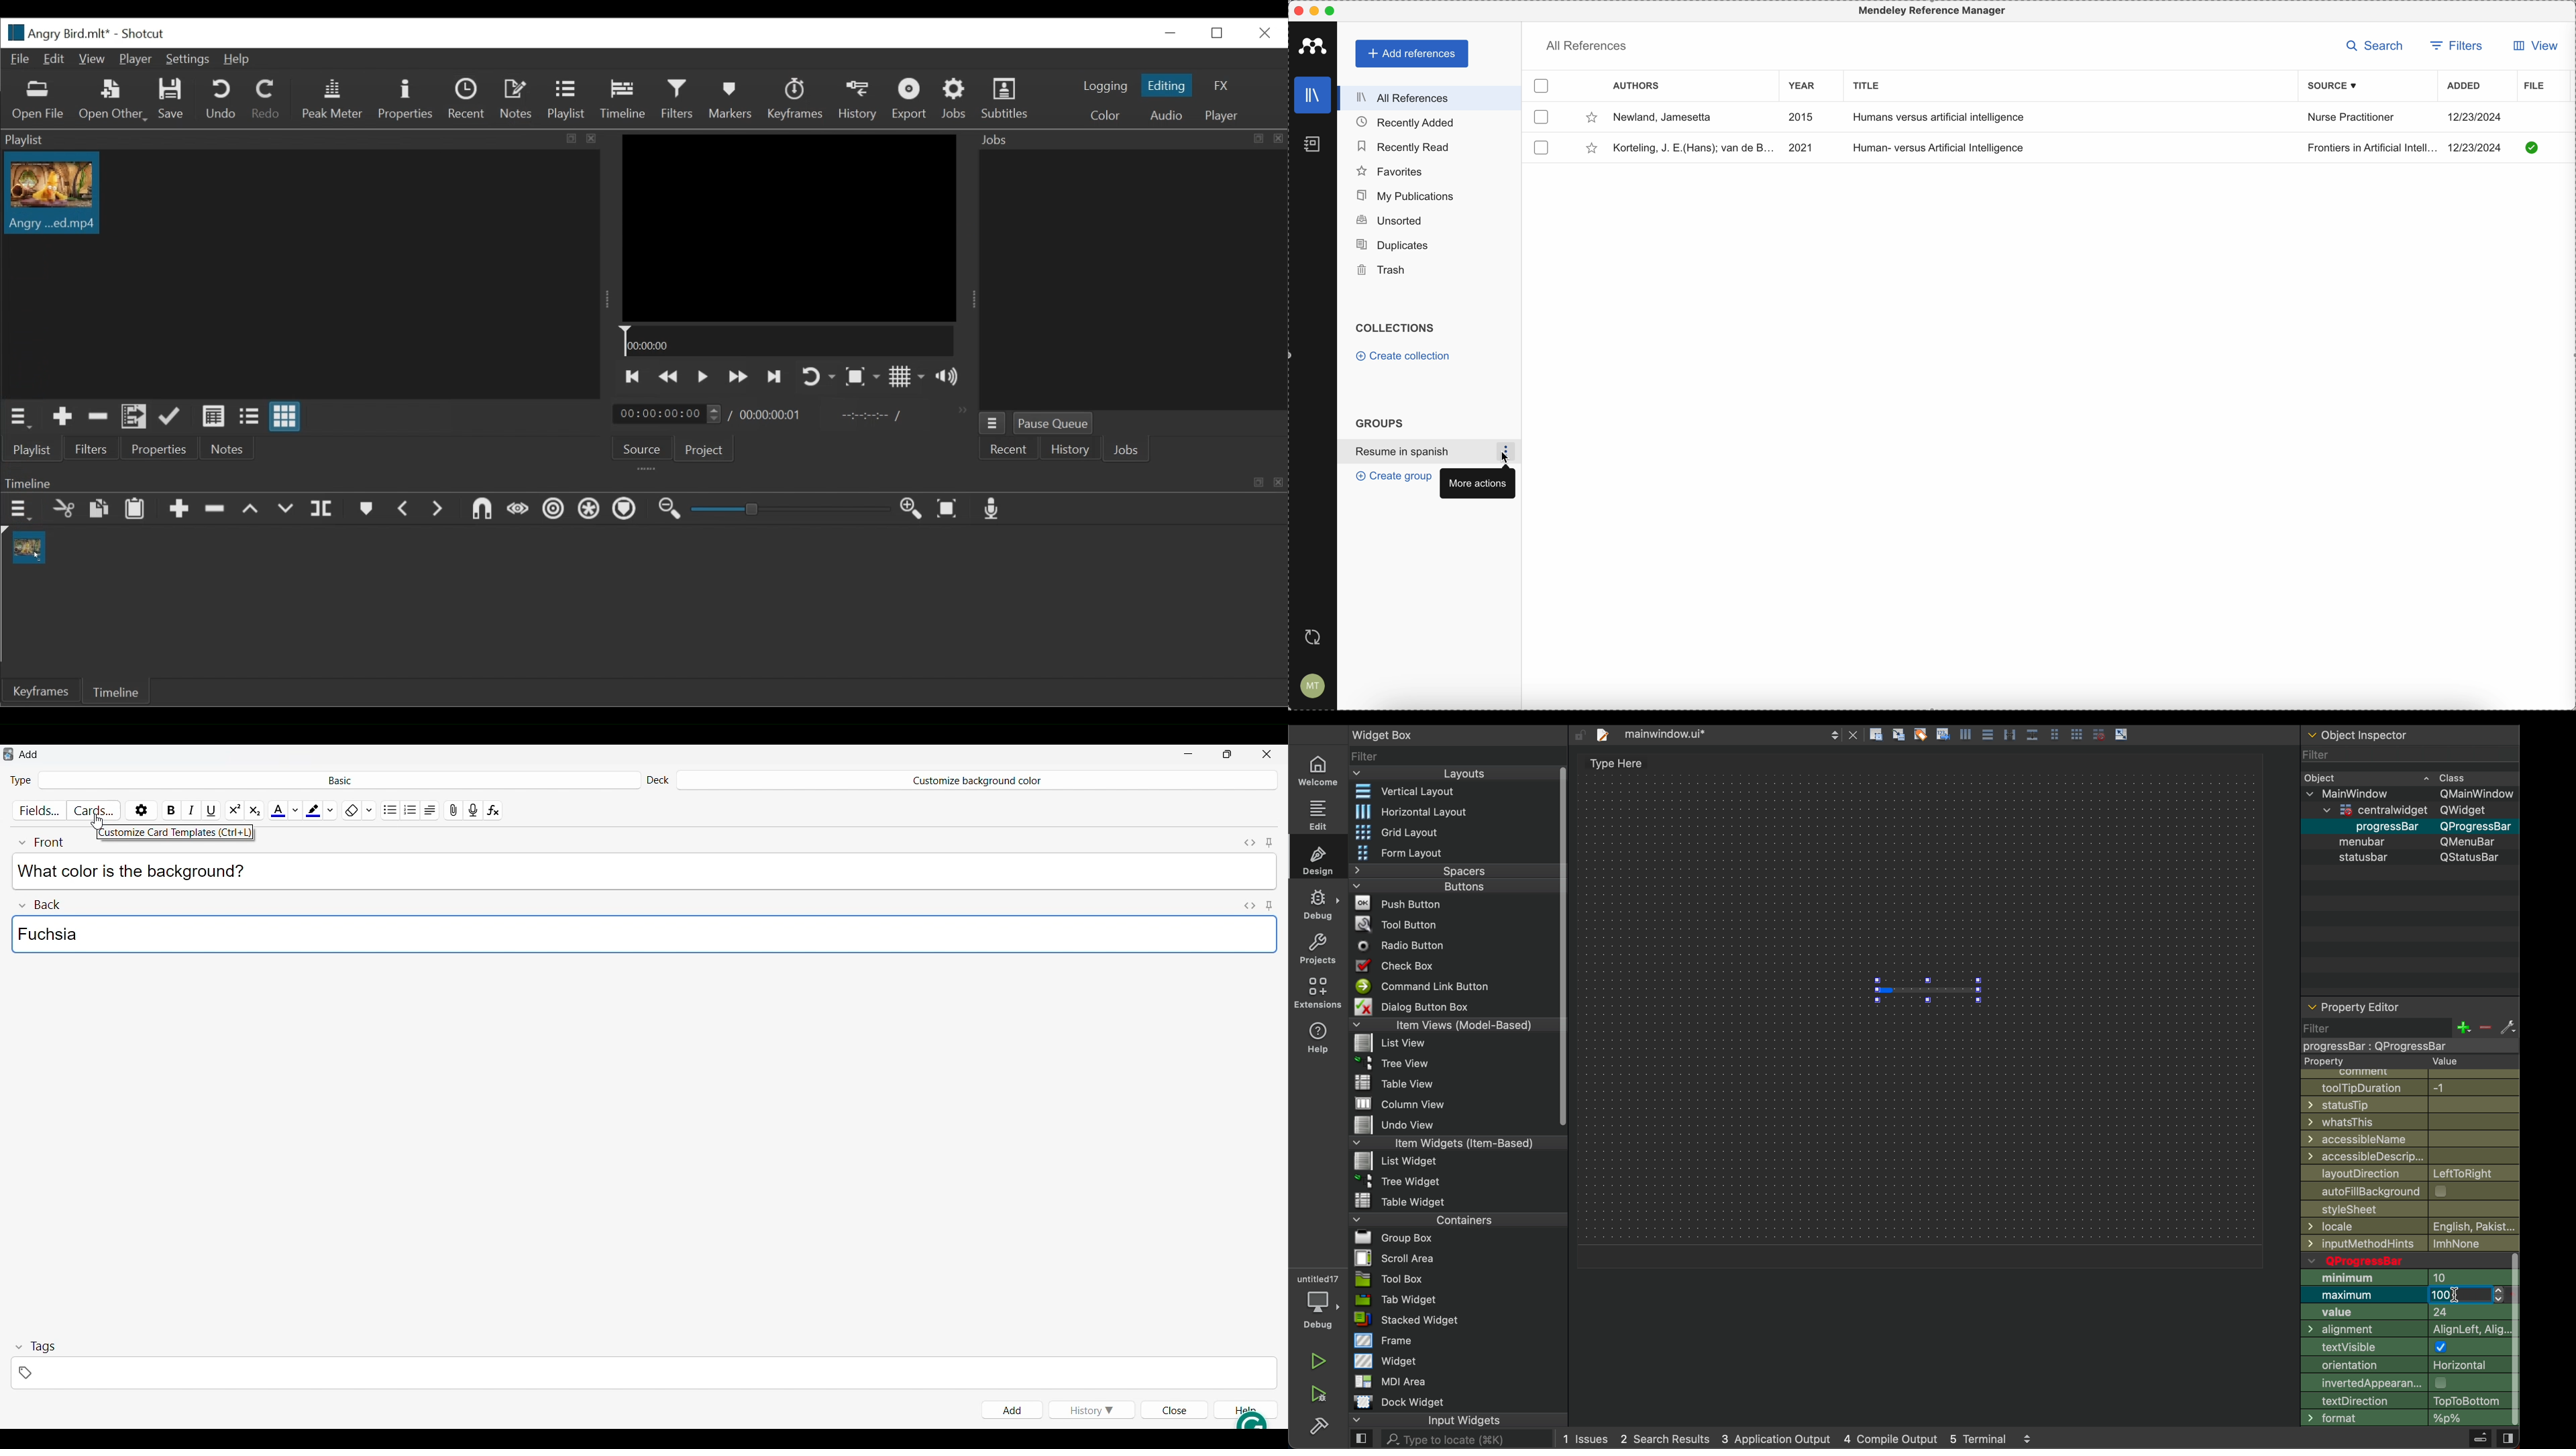  I want to click on Save, so click(174, 99).